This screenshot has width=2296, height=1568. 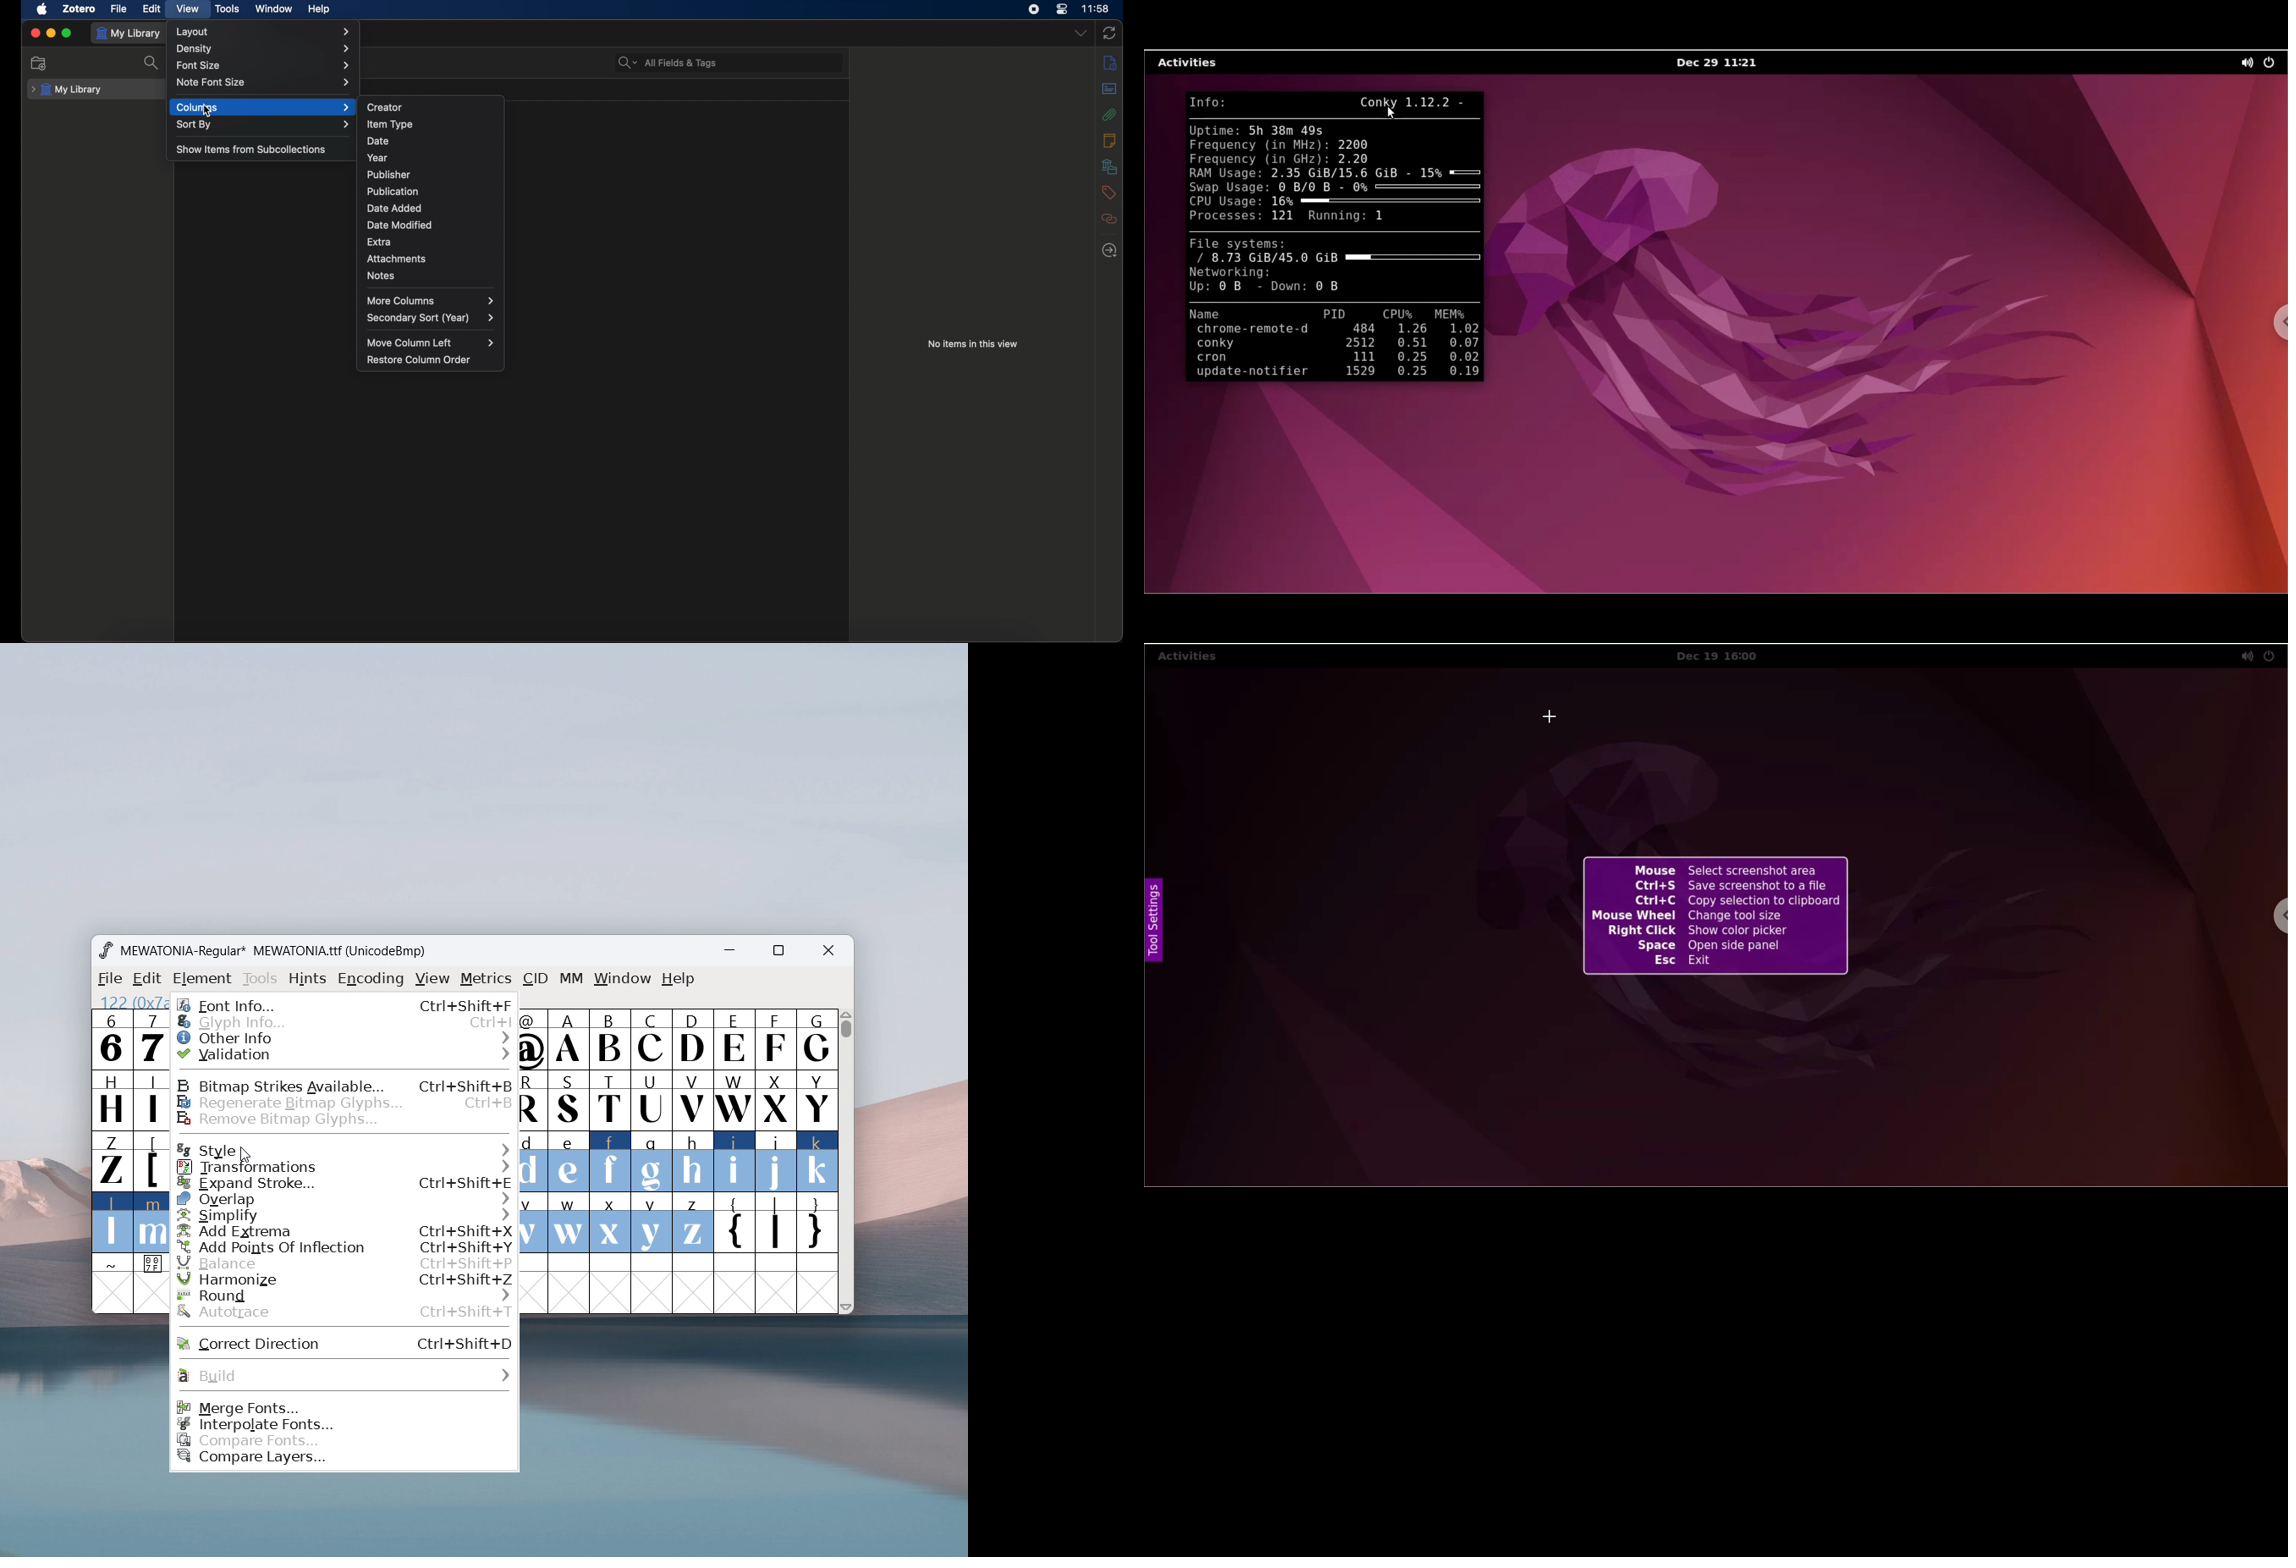 What do you see at coordinates (345, 1184) in the screenshot?
I see `expand stroke` at bounding box center [345, 1184].